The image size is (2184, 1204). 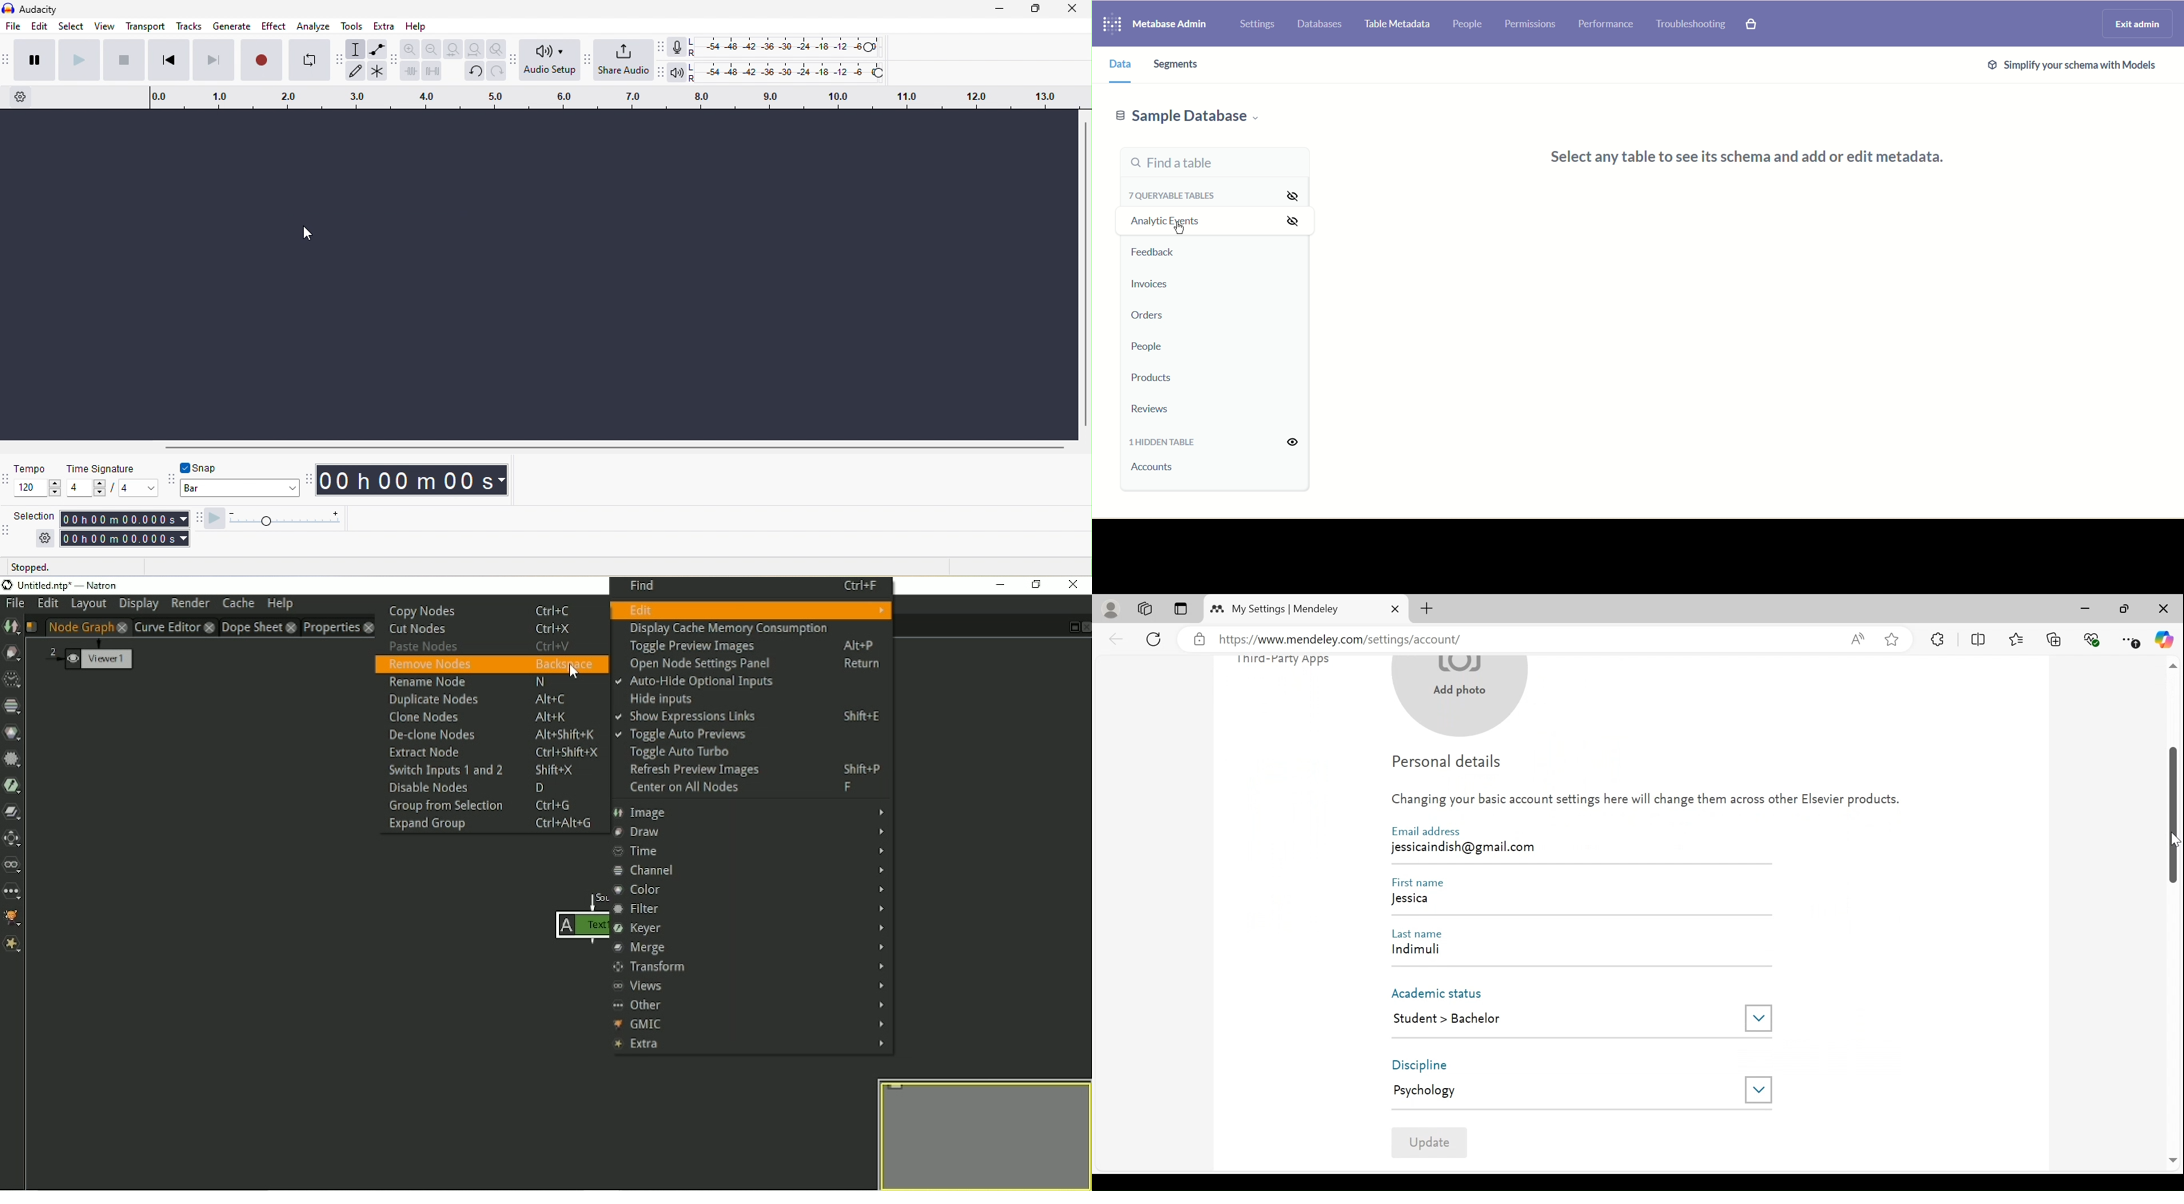 What do you see at coordinates (1758, 1089) in the screenshot?
I see `Drop down` at bounding box center [1758, 1089].